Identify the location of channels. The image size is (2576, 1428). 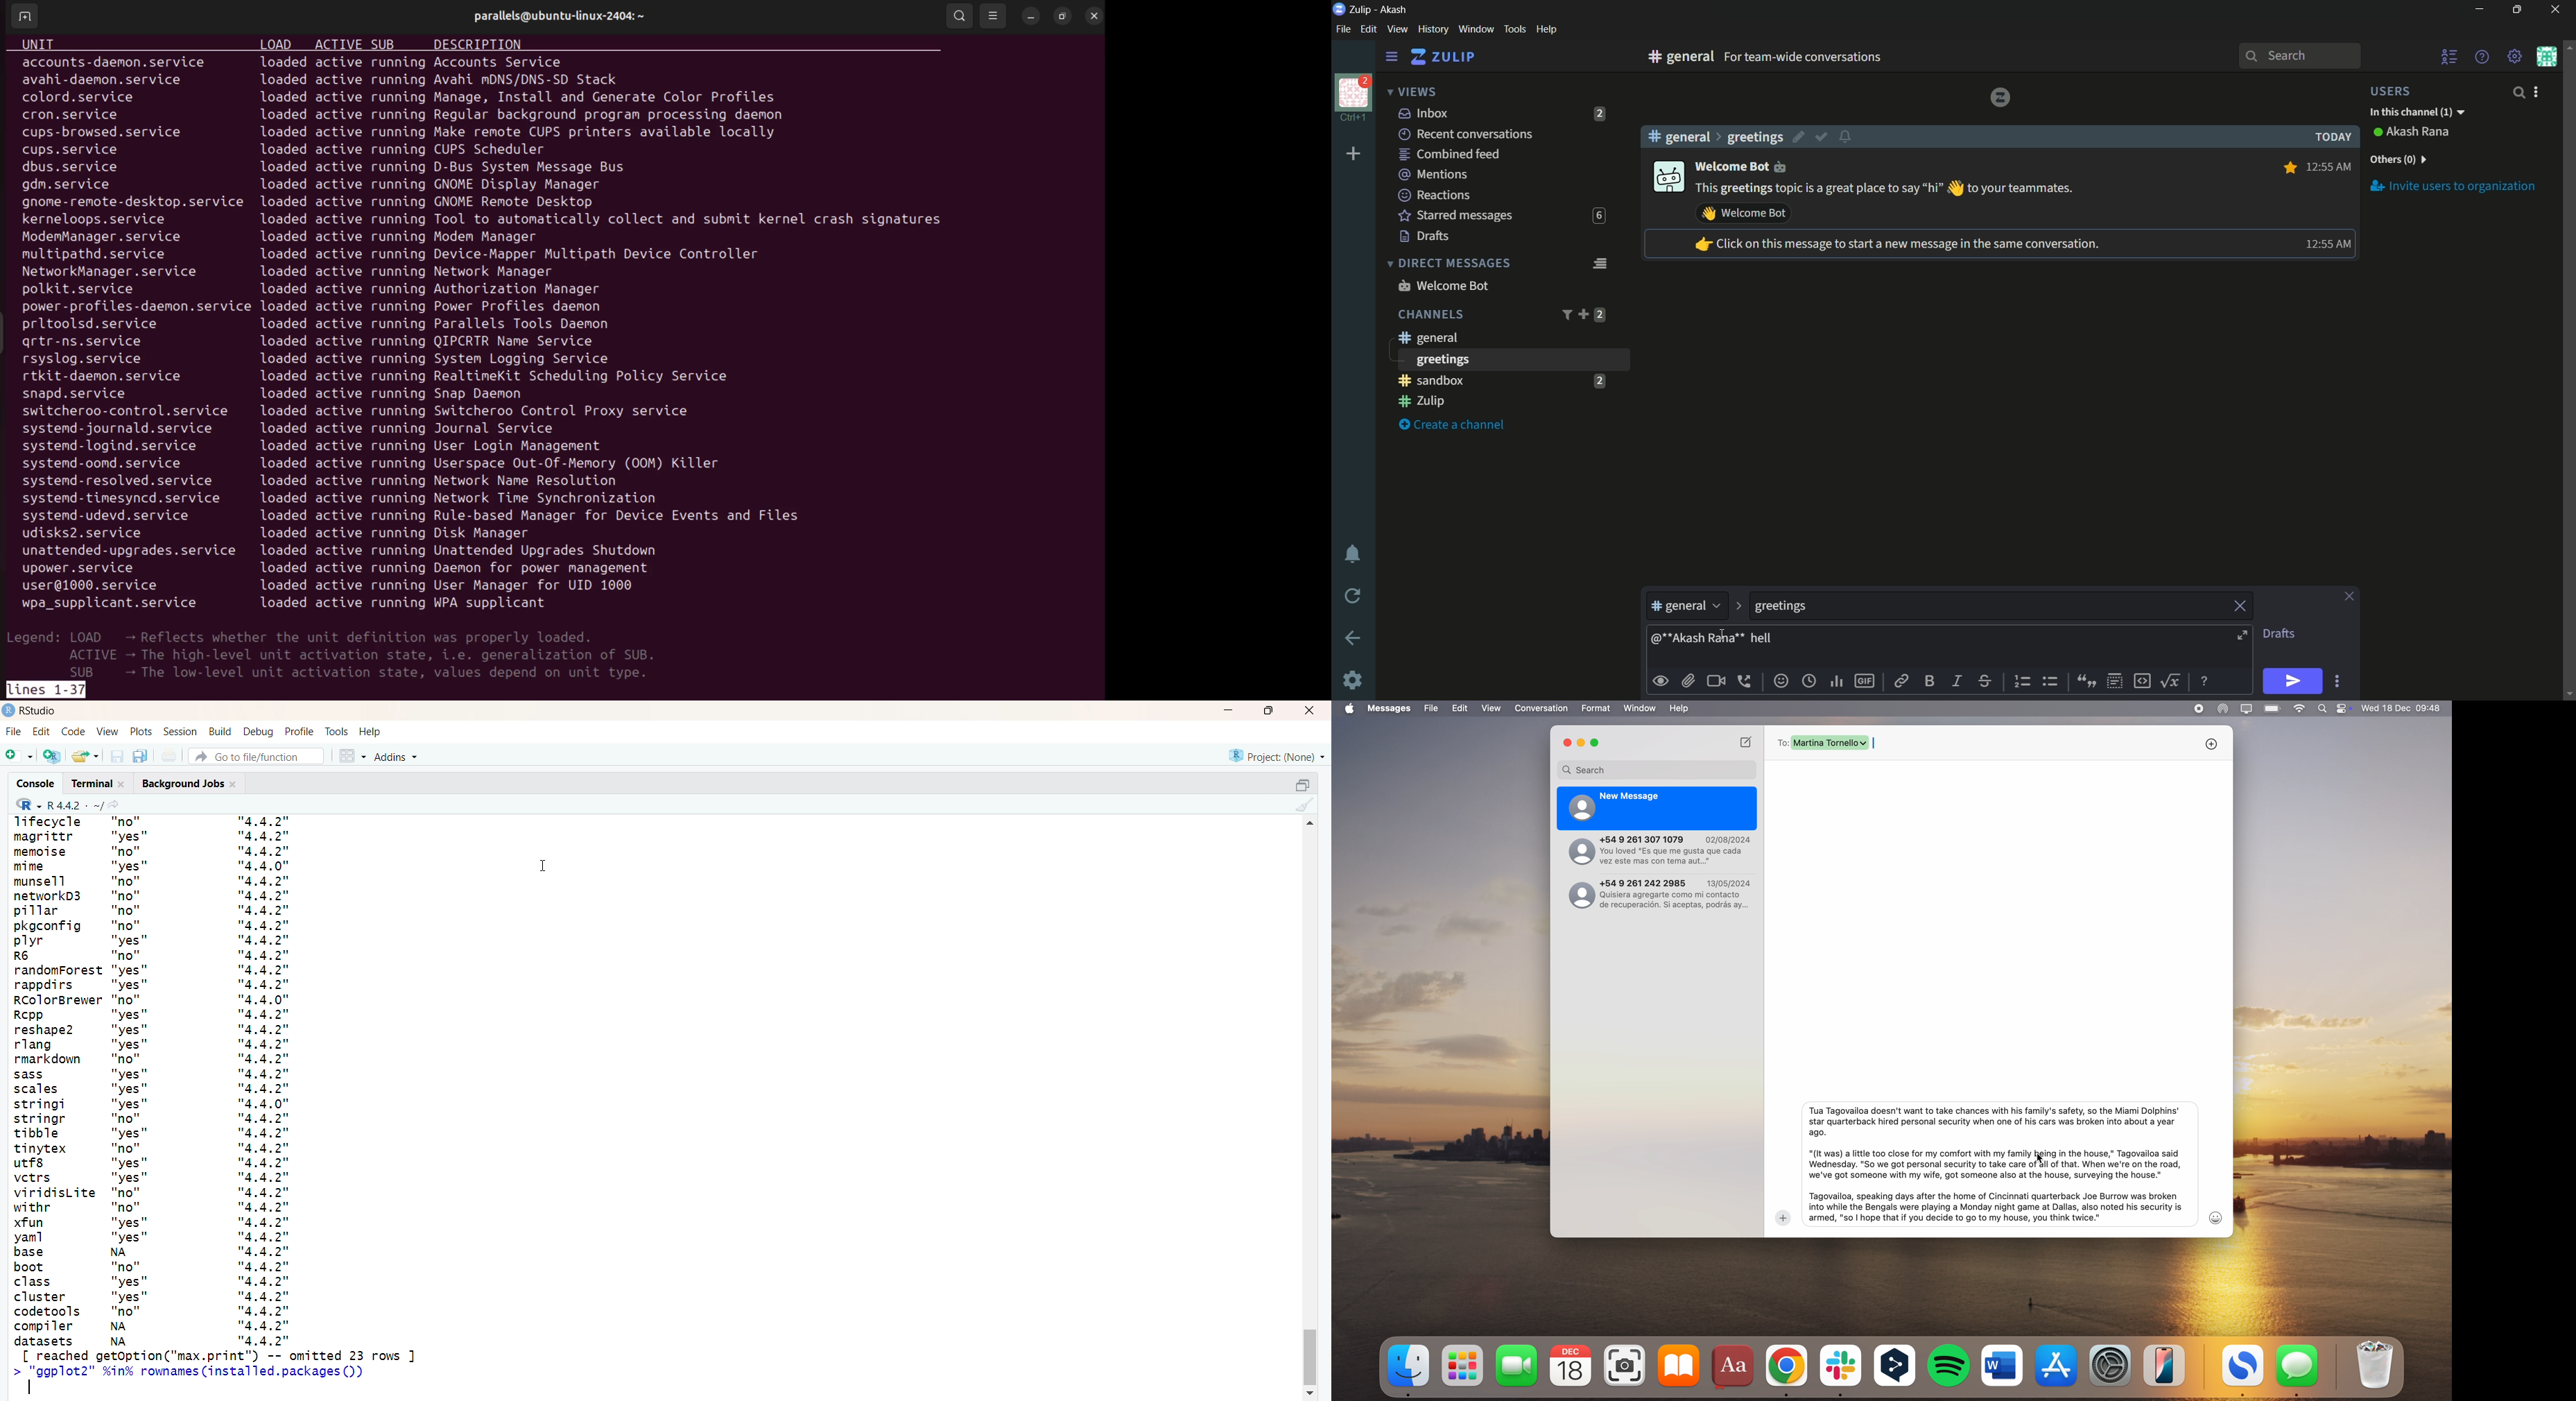
(1430, 315).